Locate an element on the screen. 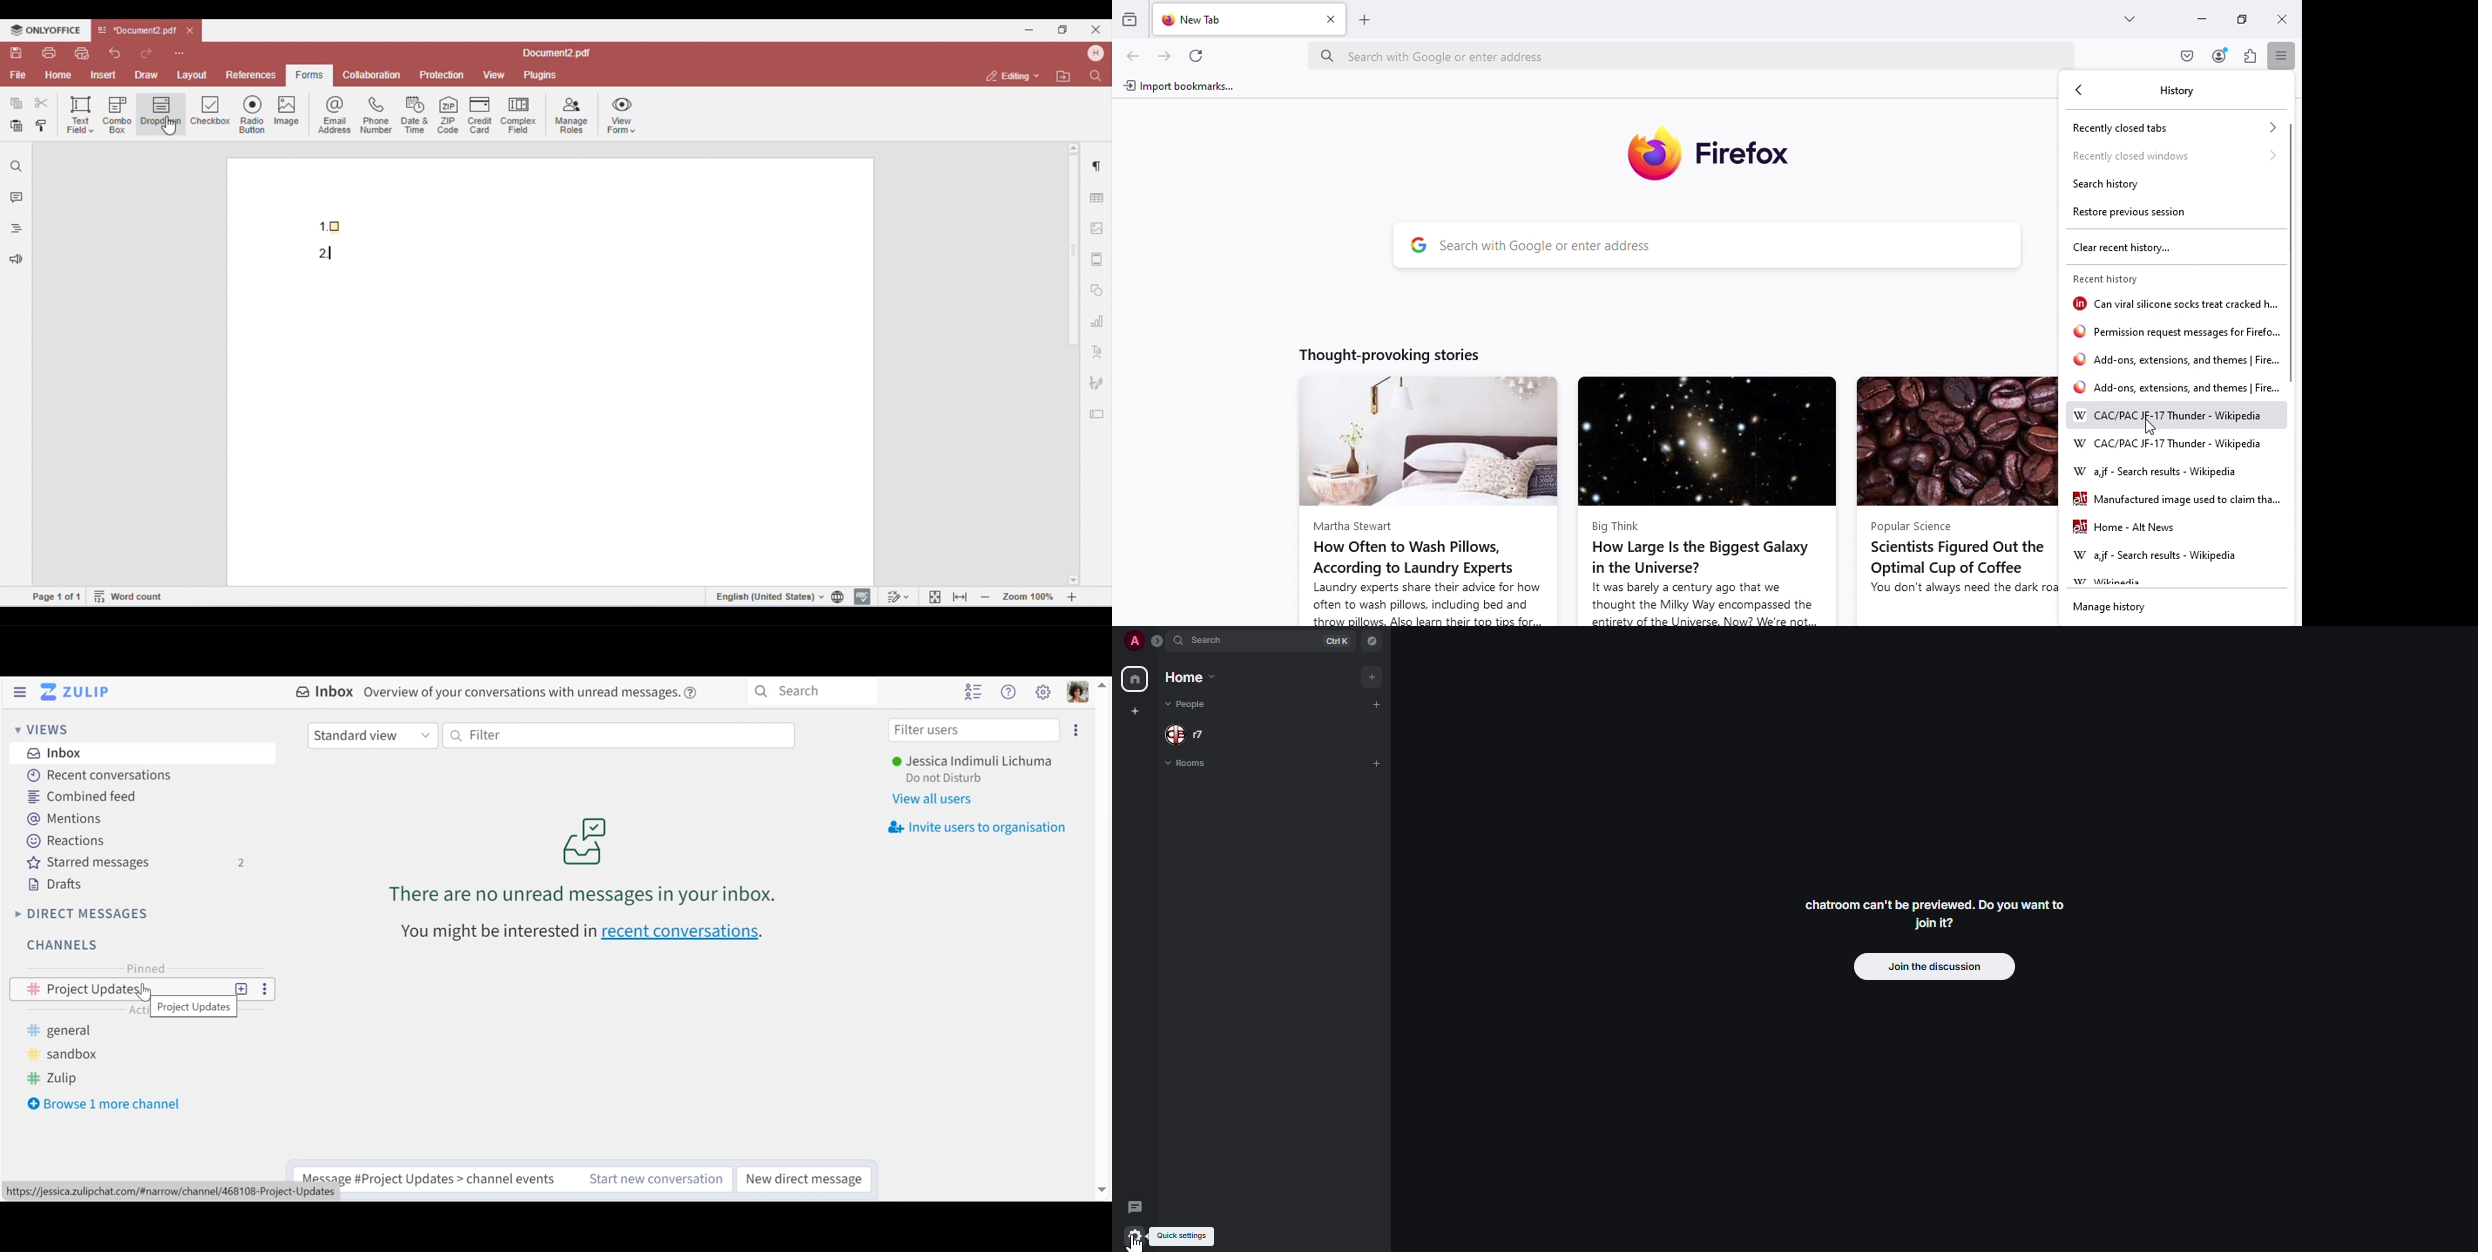 The height and width of the screenshot is (1260, 2492). webpage link is located at coordinates (2163, 471).